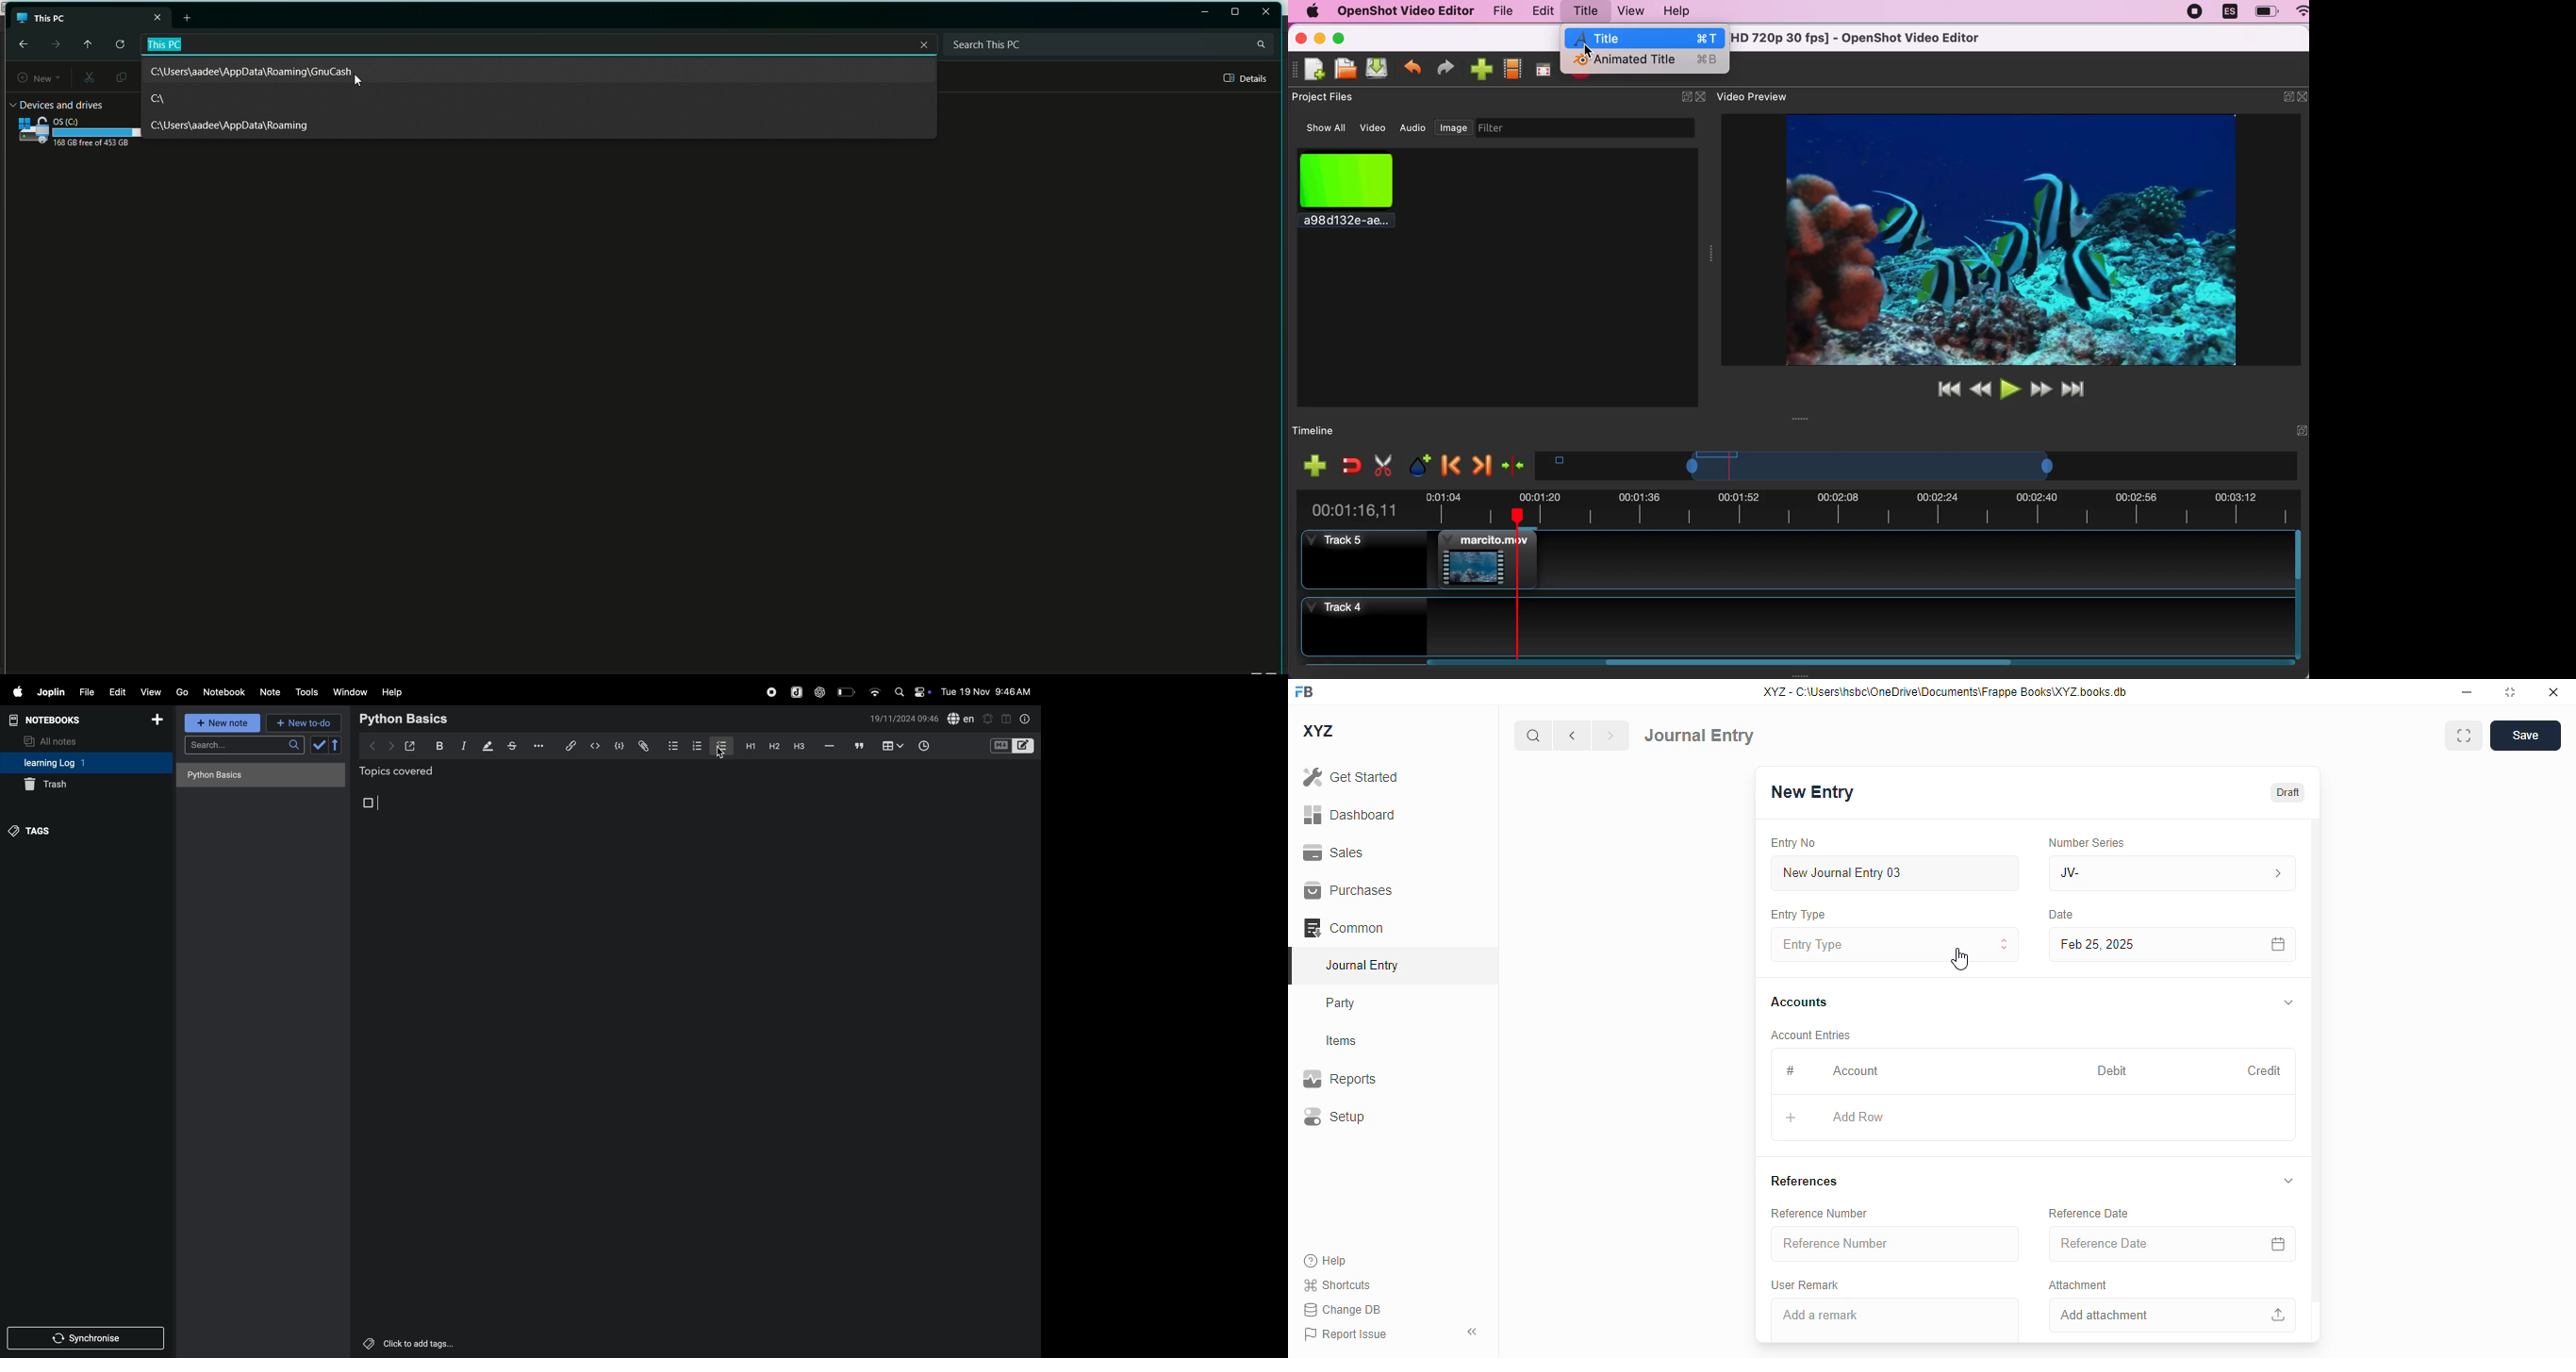 This screenshot has height=1372, width=2576. What do you see at coordinates (2317, 1079) in the screenshot?
I see `scroll bar` at bounding box center [2317, 1079].